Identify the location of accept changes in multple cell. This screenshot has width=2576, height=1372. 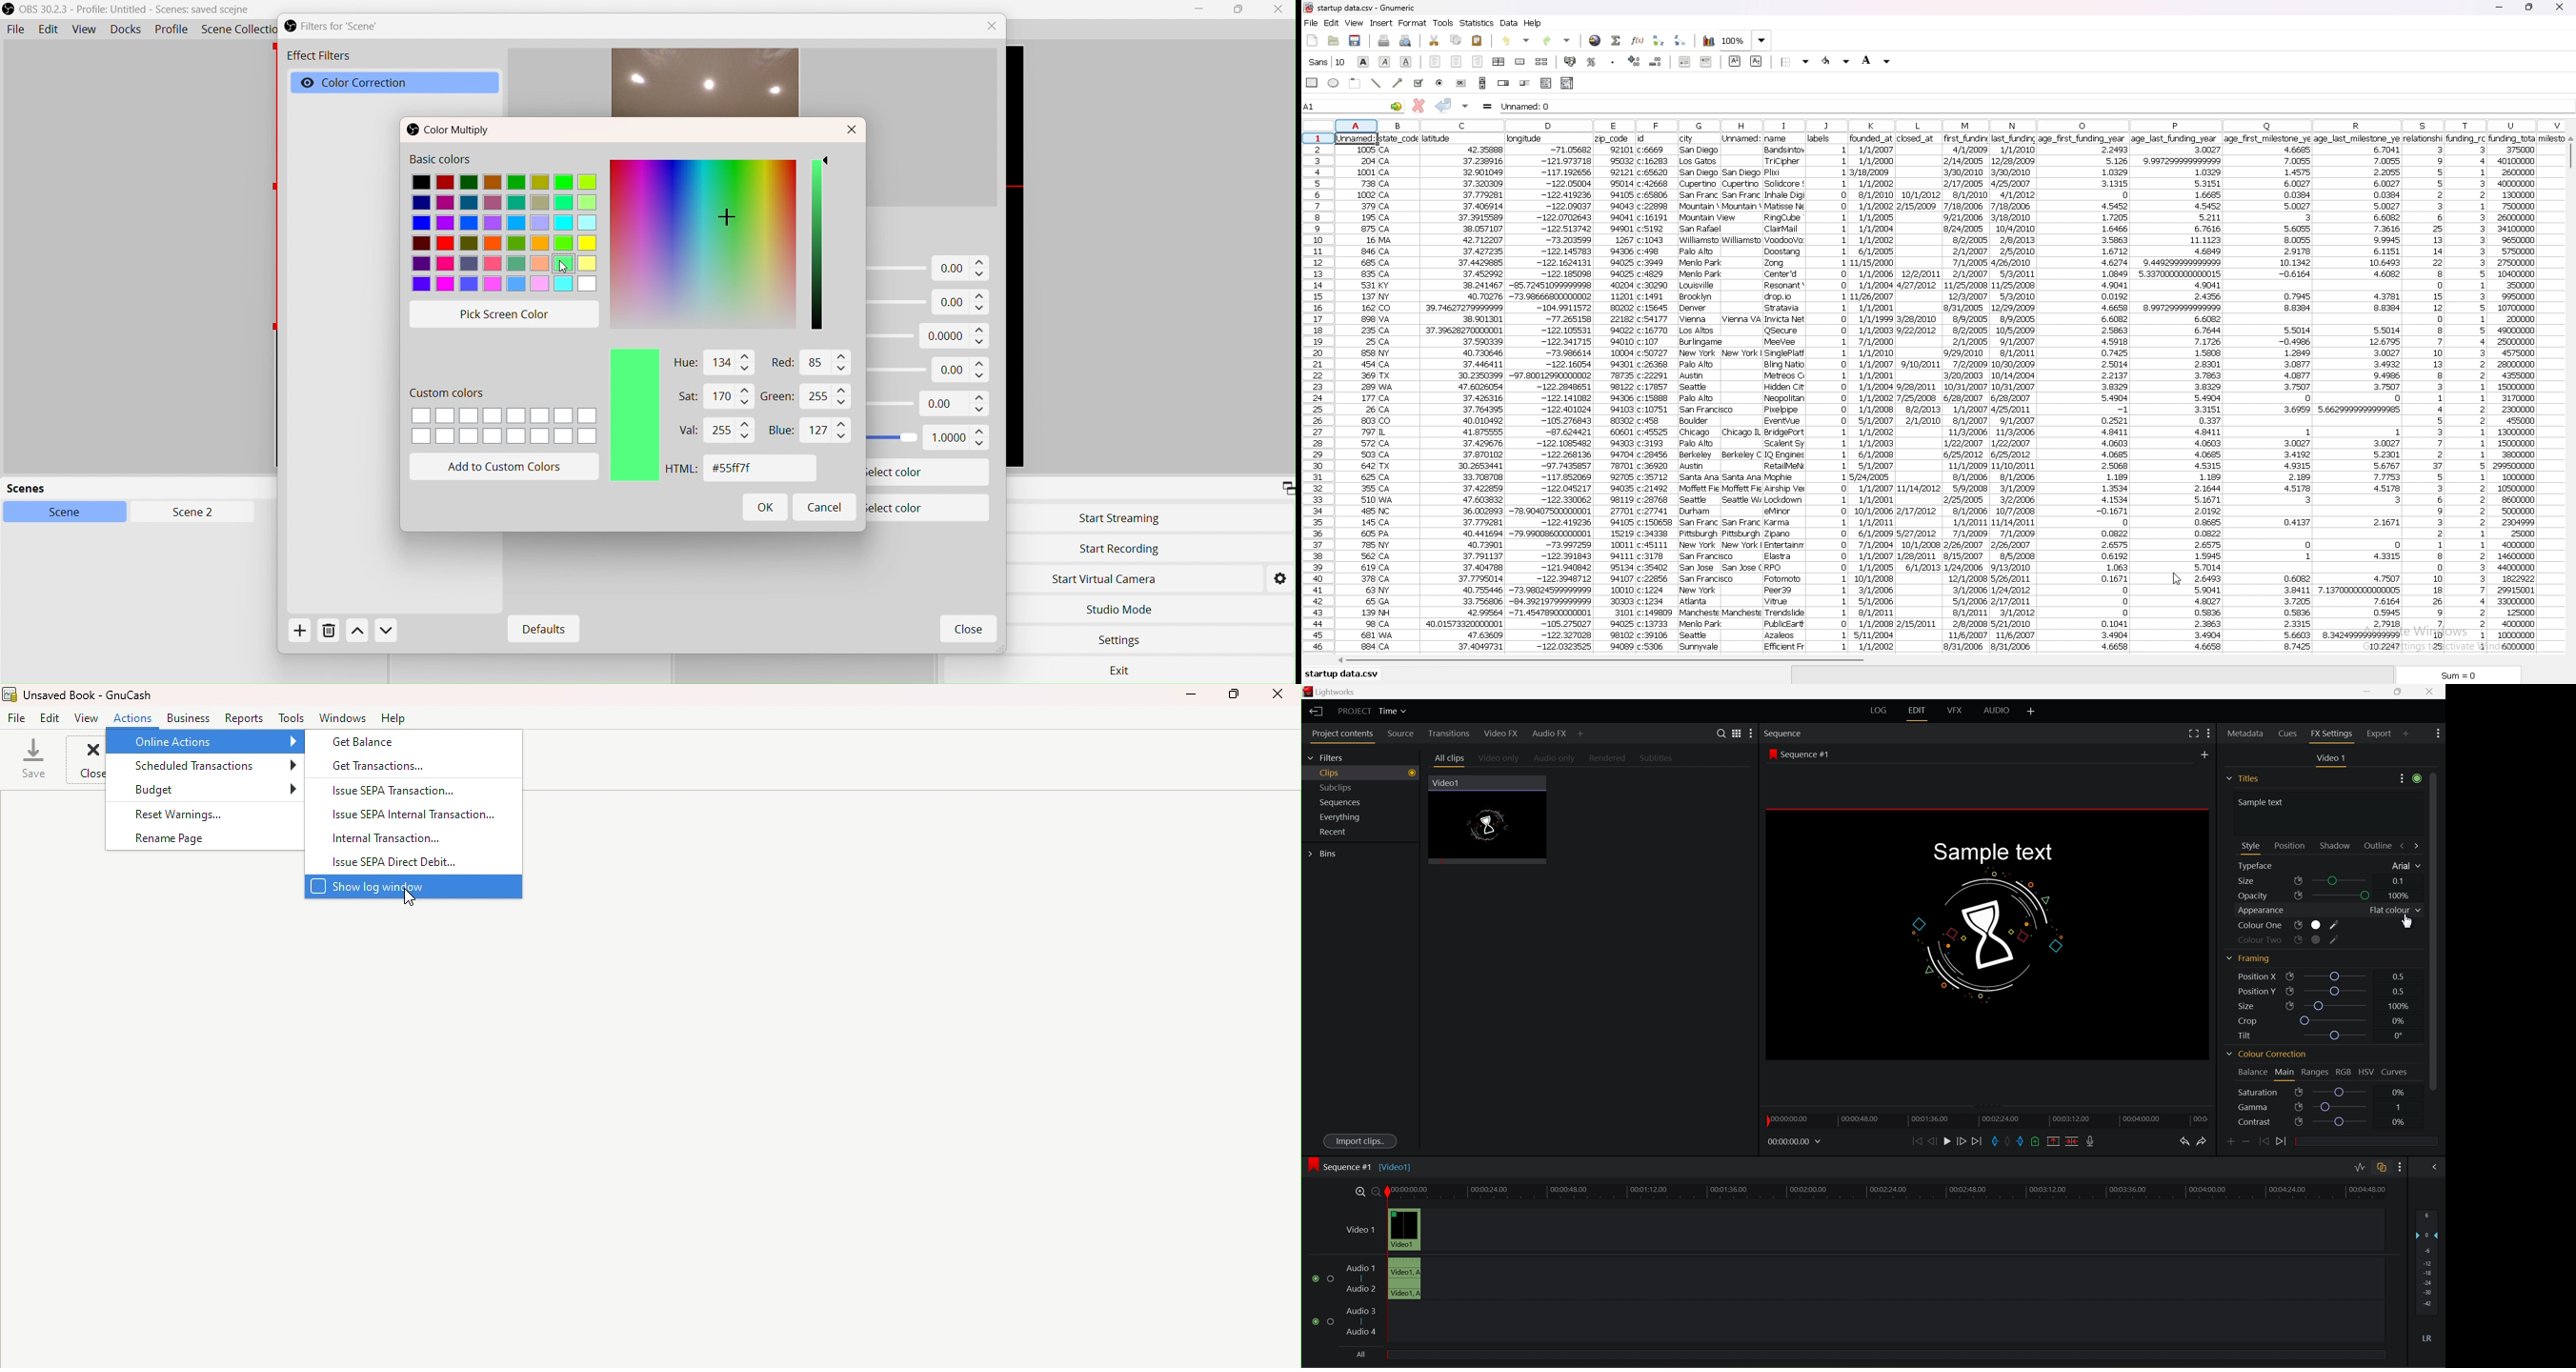
(1465, 106).